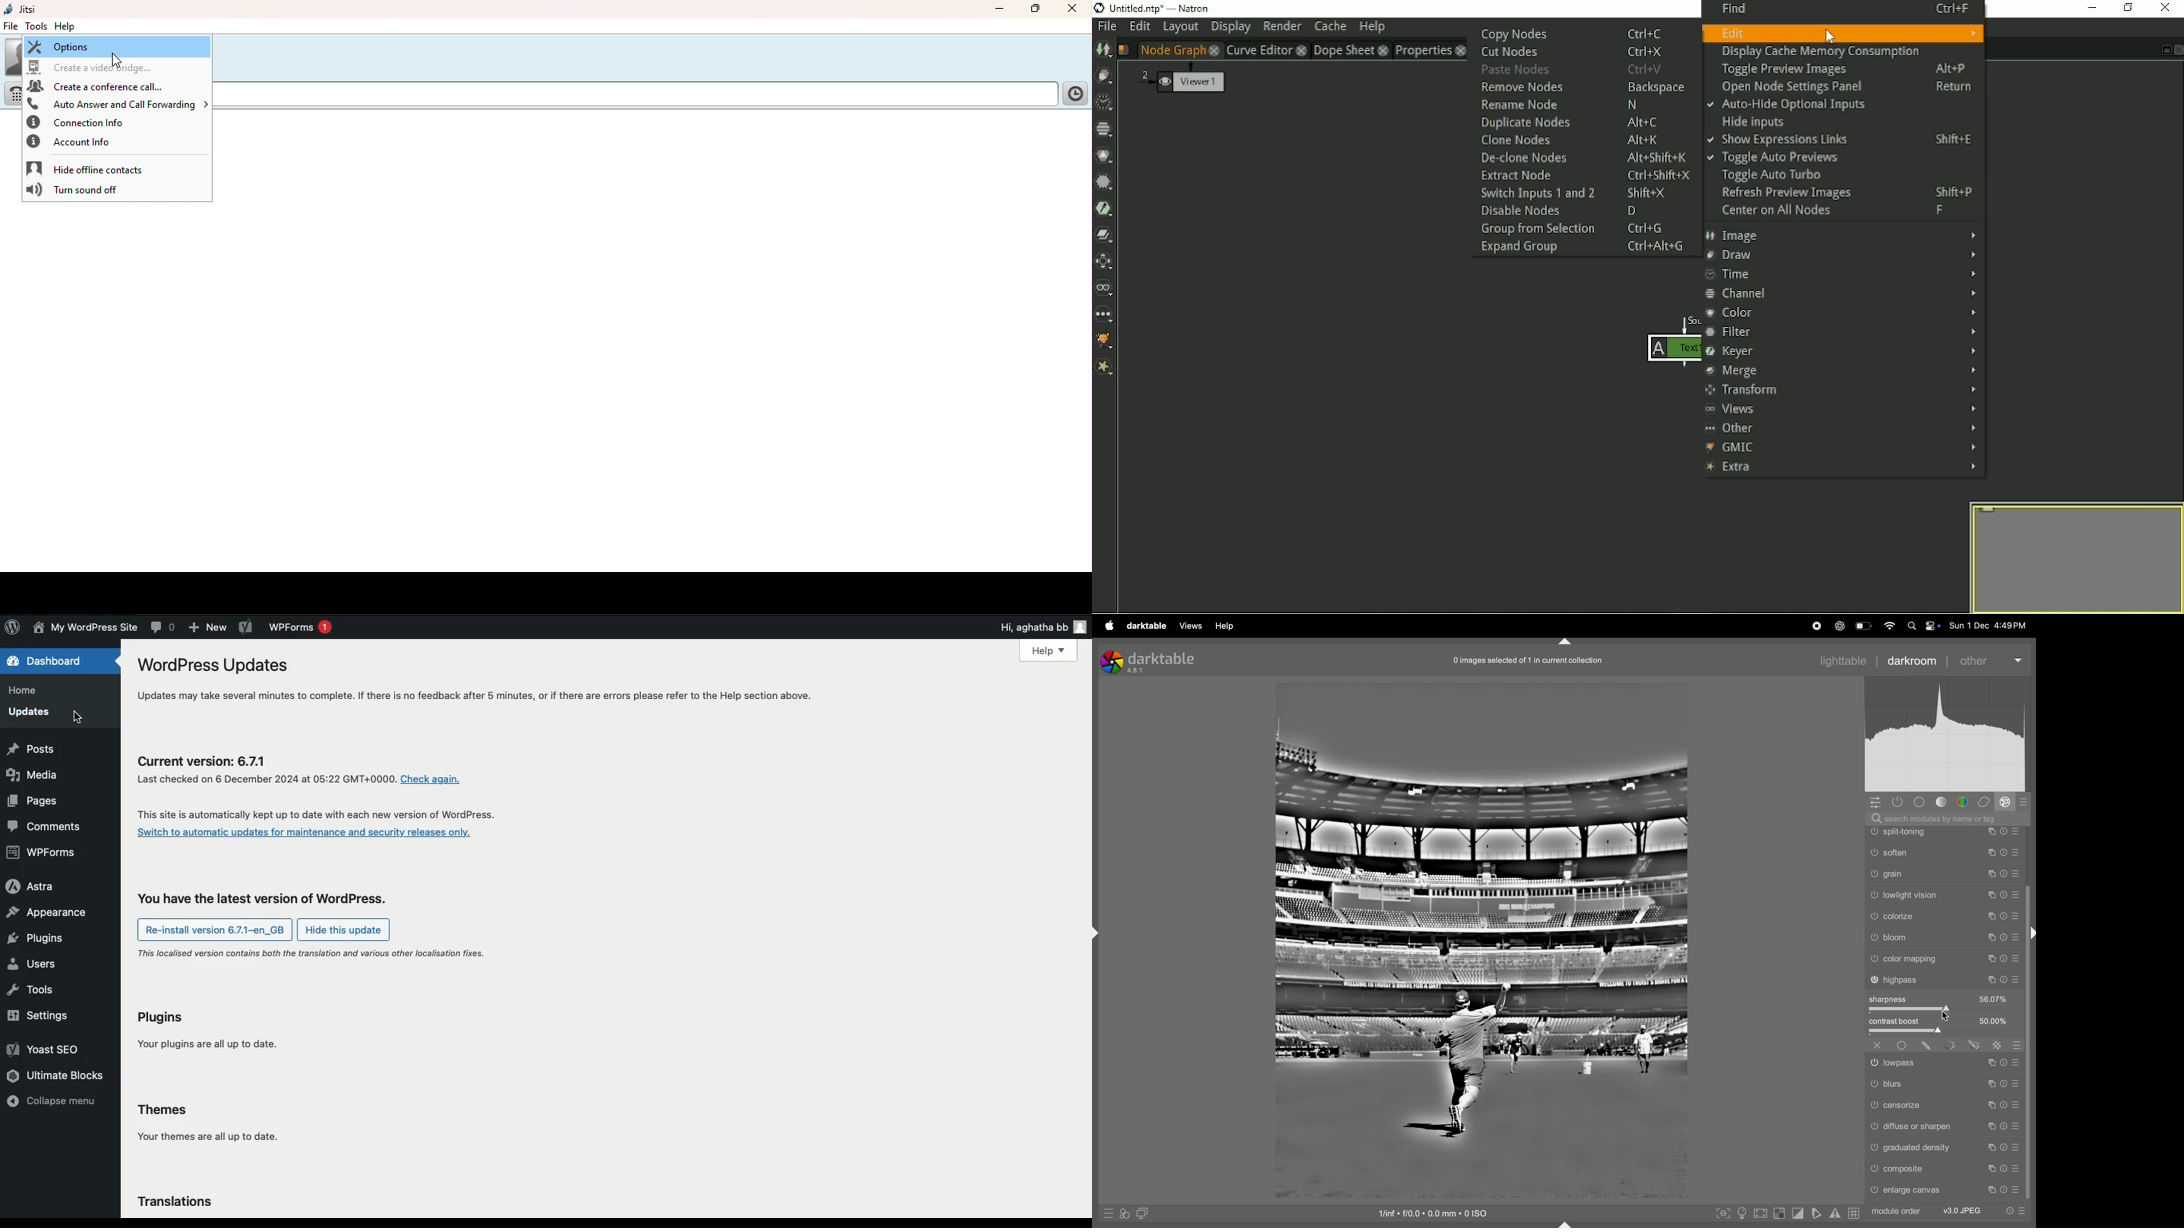 The width and height of the screenshot is (2184, 1232). Describe the element at coordinates (1943, 1083) in the screenshot. I see `blurs` at that location.